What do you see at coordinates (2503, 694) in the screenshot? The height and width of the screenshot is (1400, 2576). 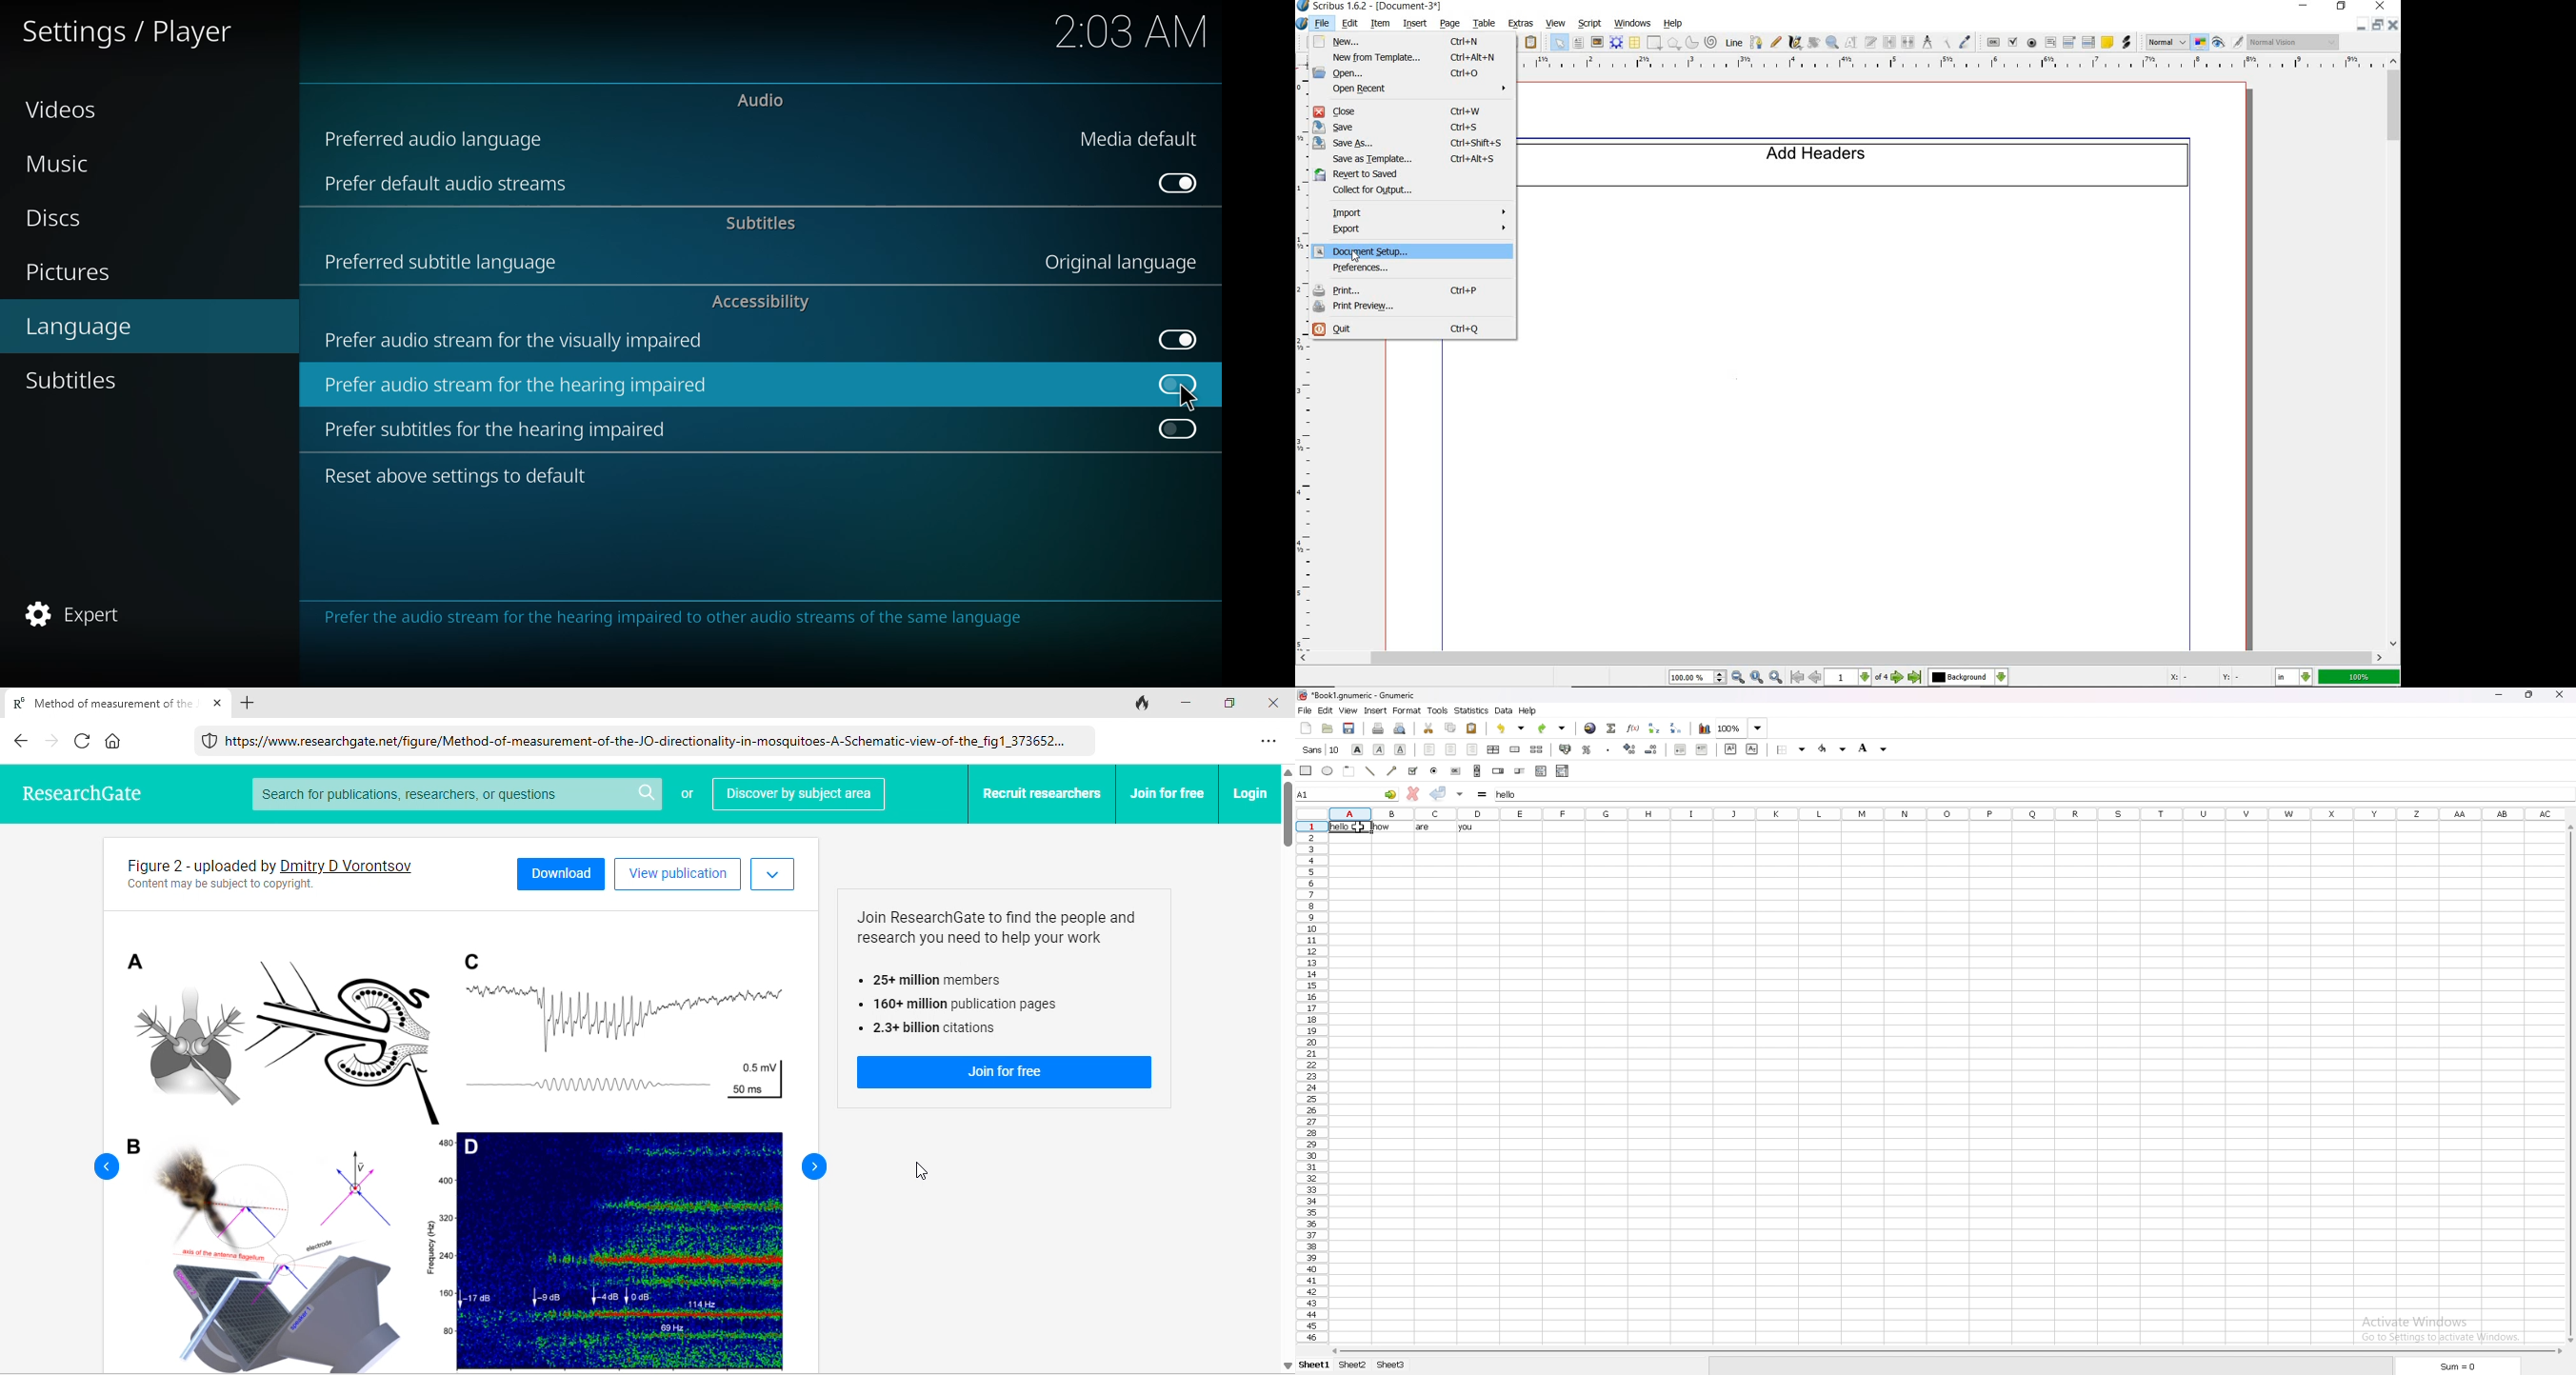 I see `minimize` at bounding box center [2503, 694].